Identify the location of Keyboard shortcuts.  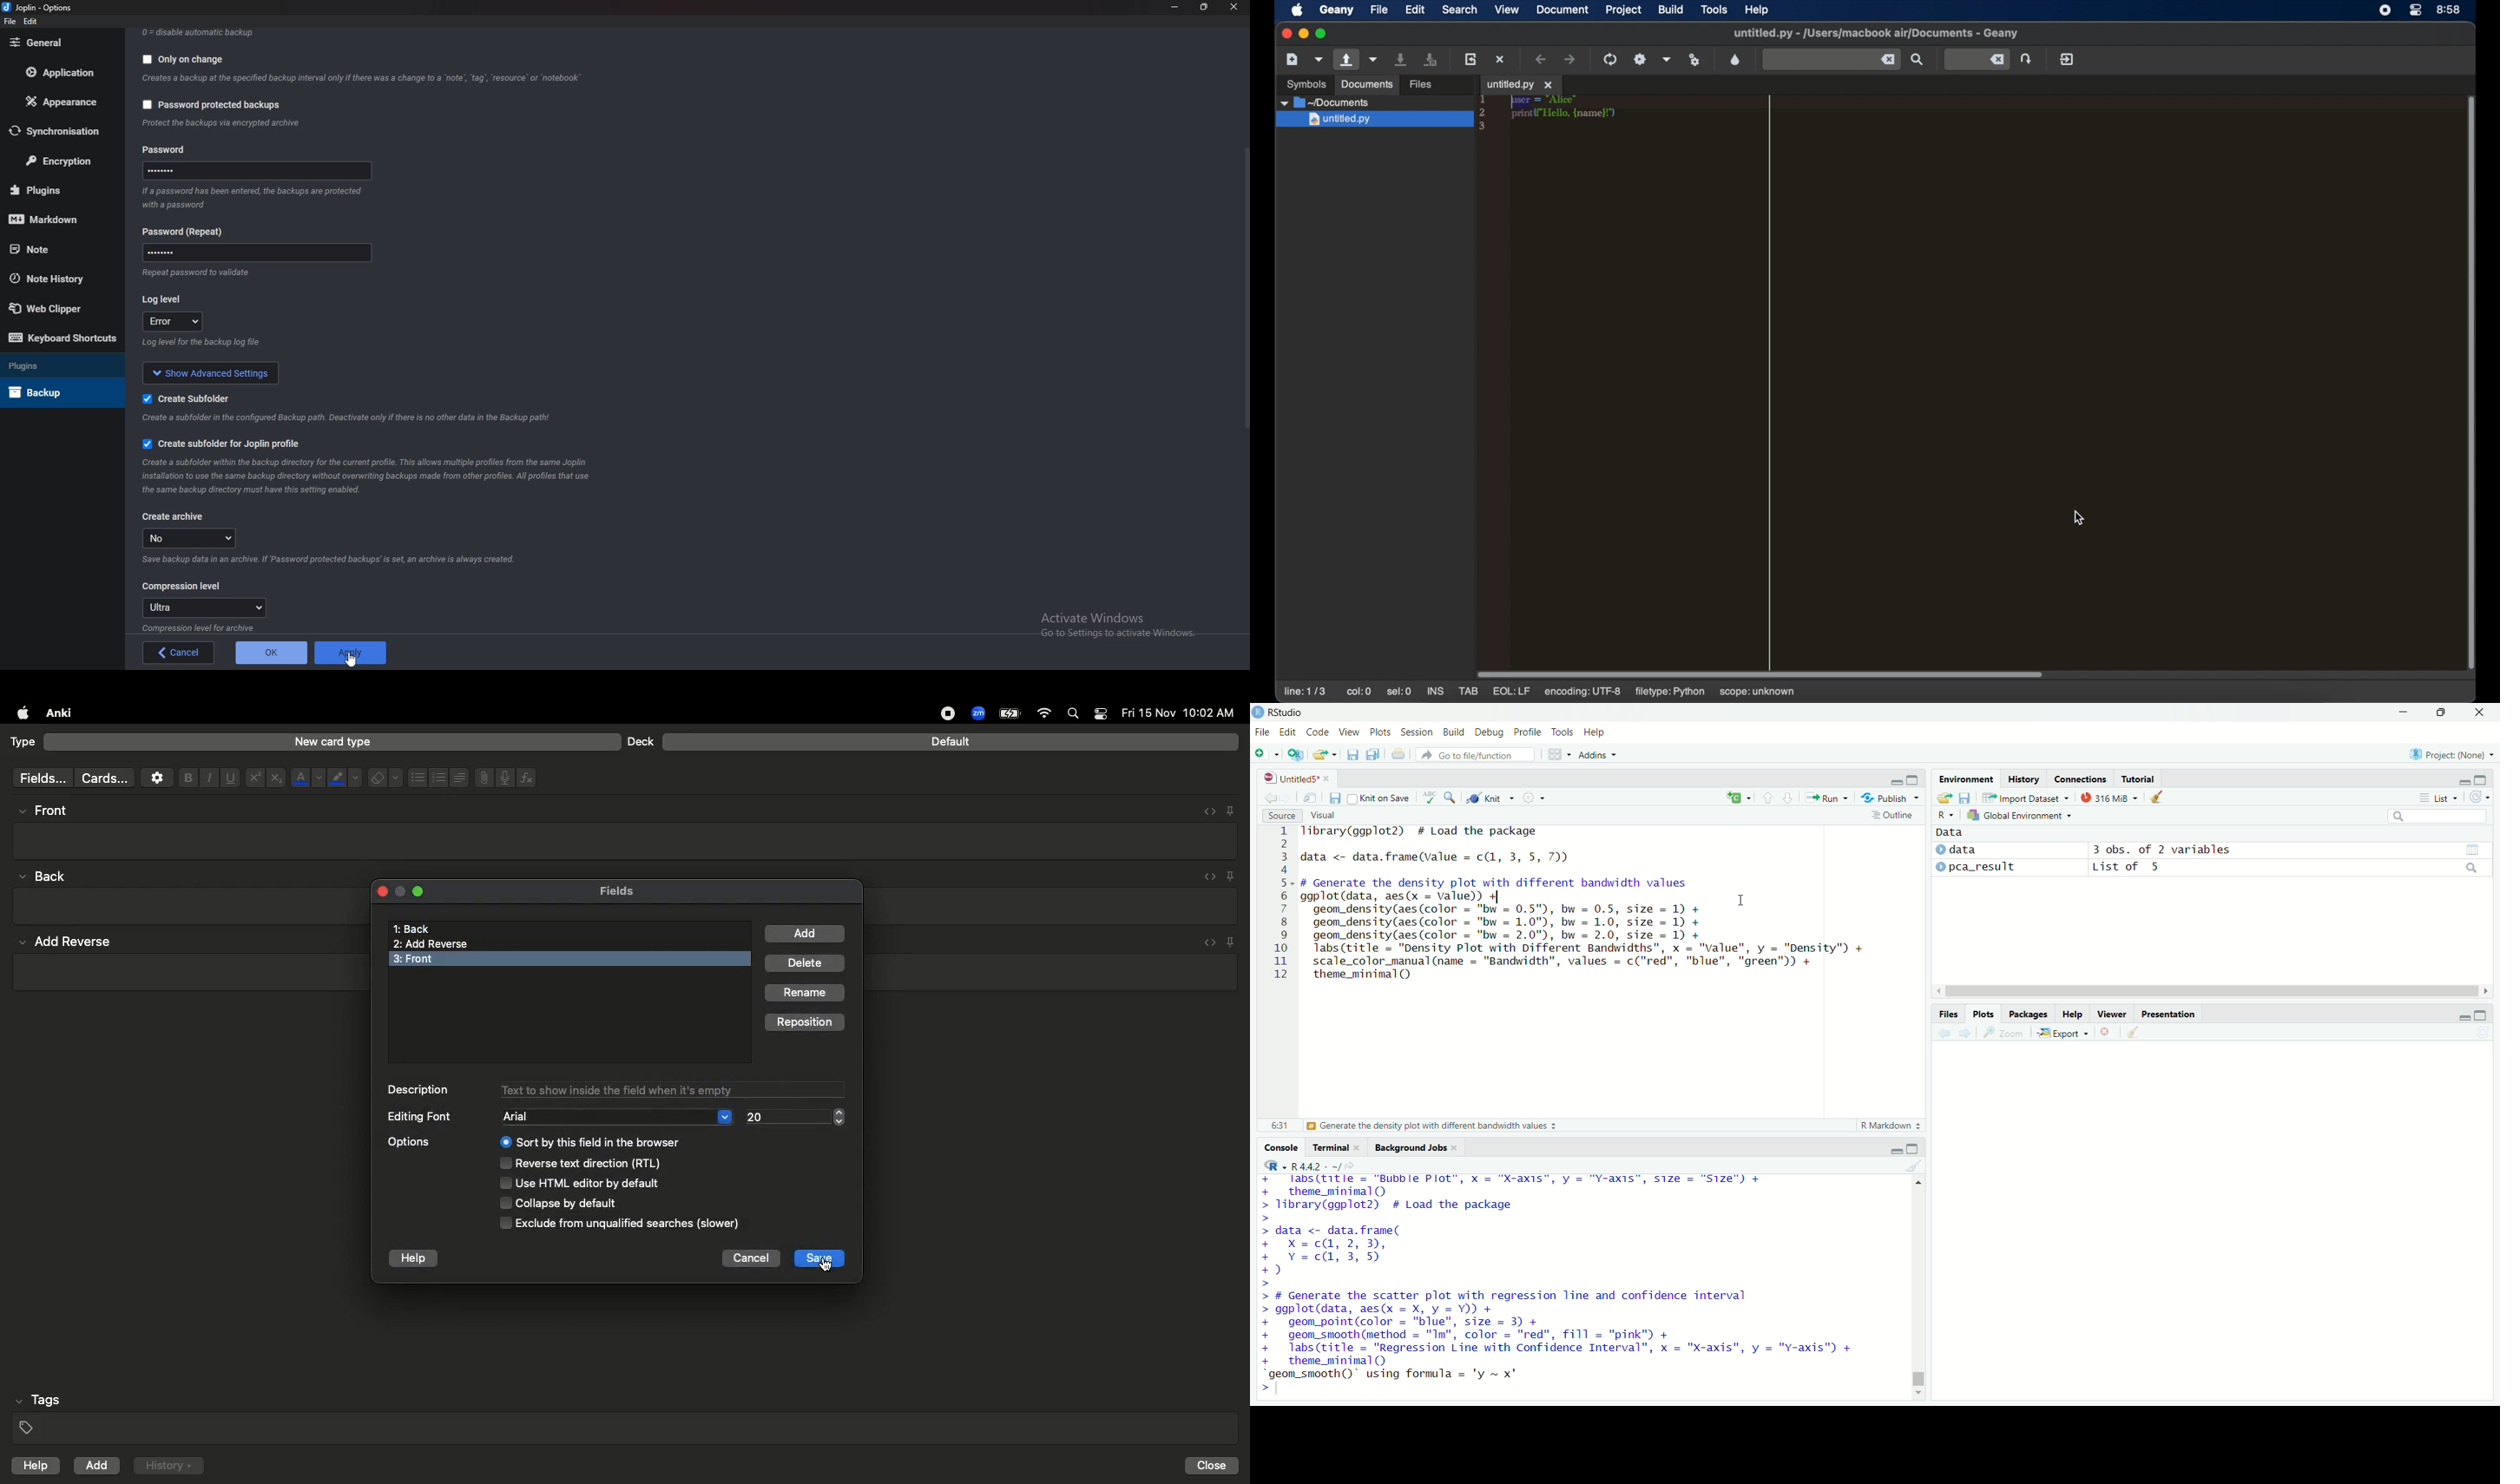
(63, 340).